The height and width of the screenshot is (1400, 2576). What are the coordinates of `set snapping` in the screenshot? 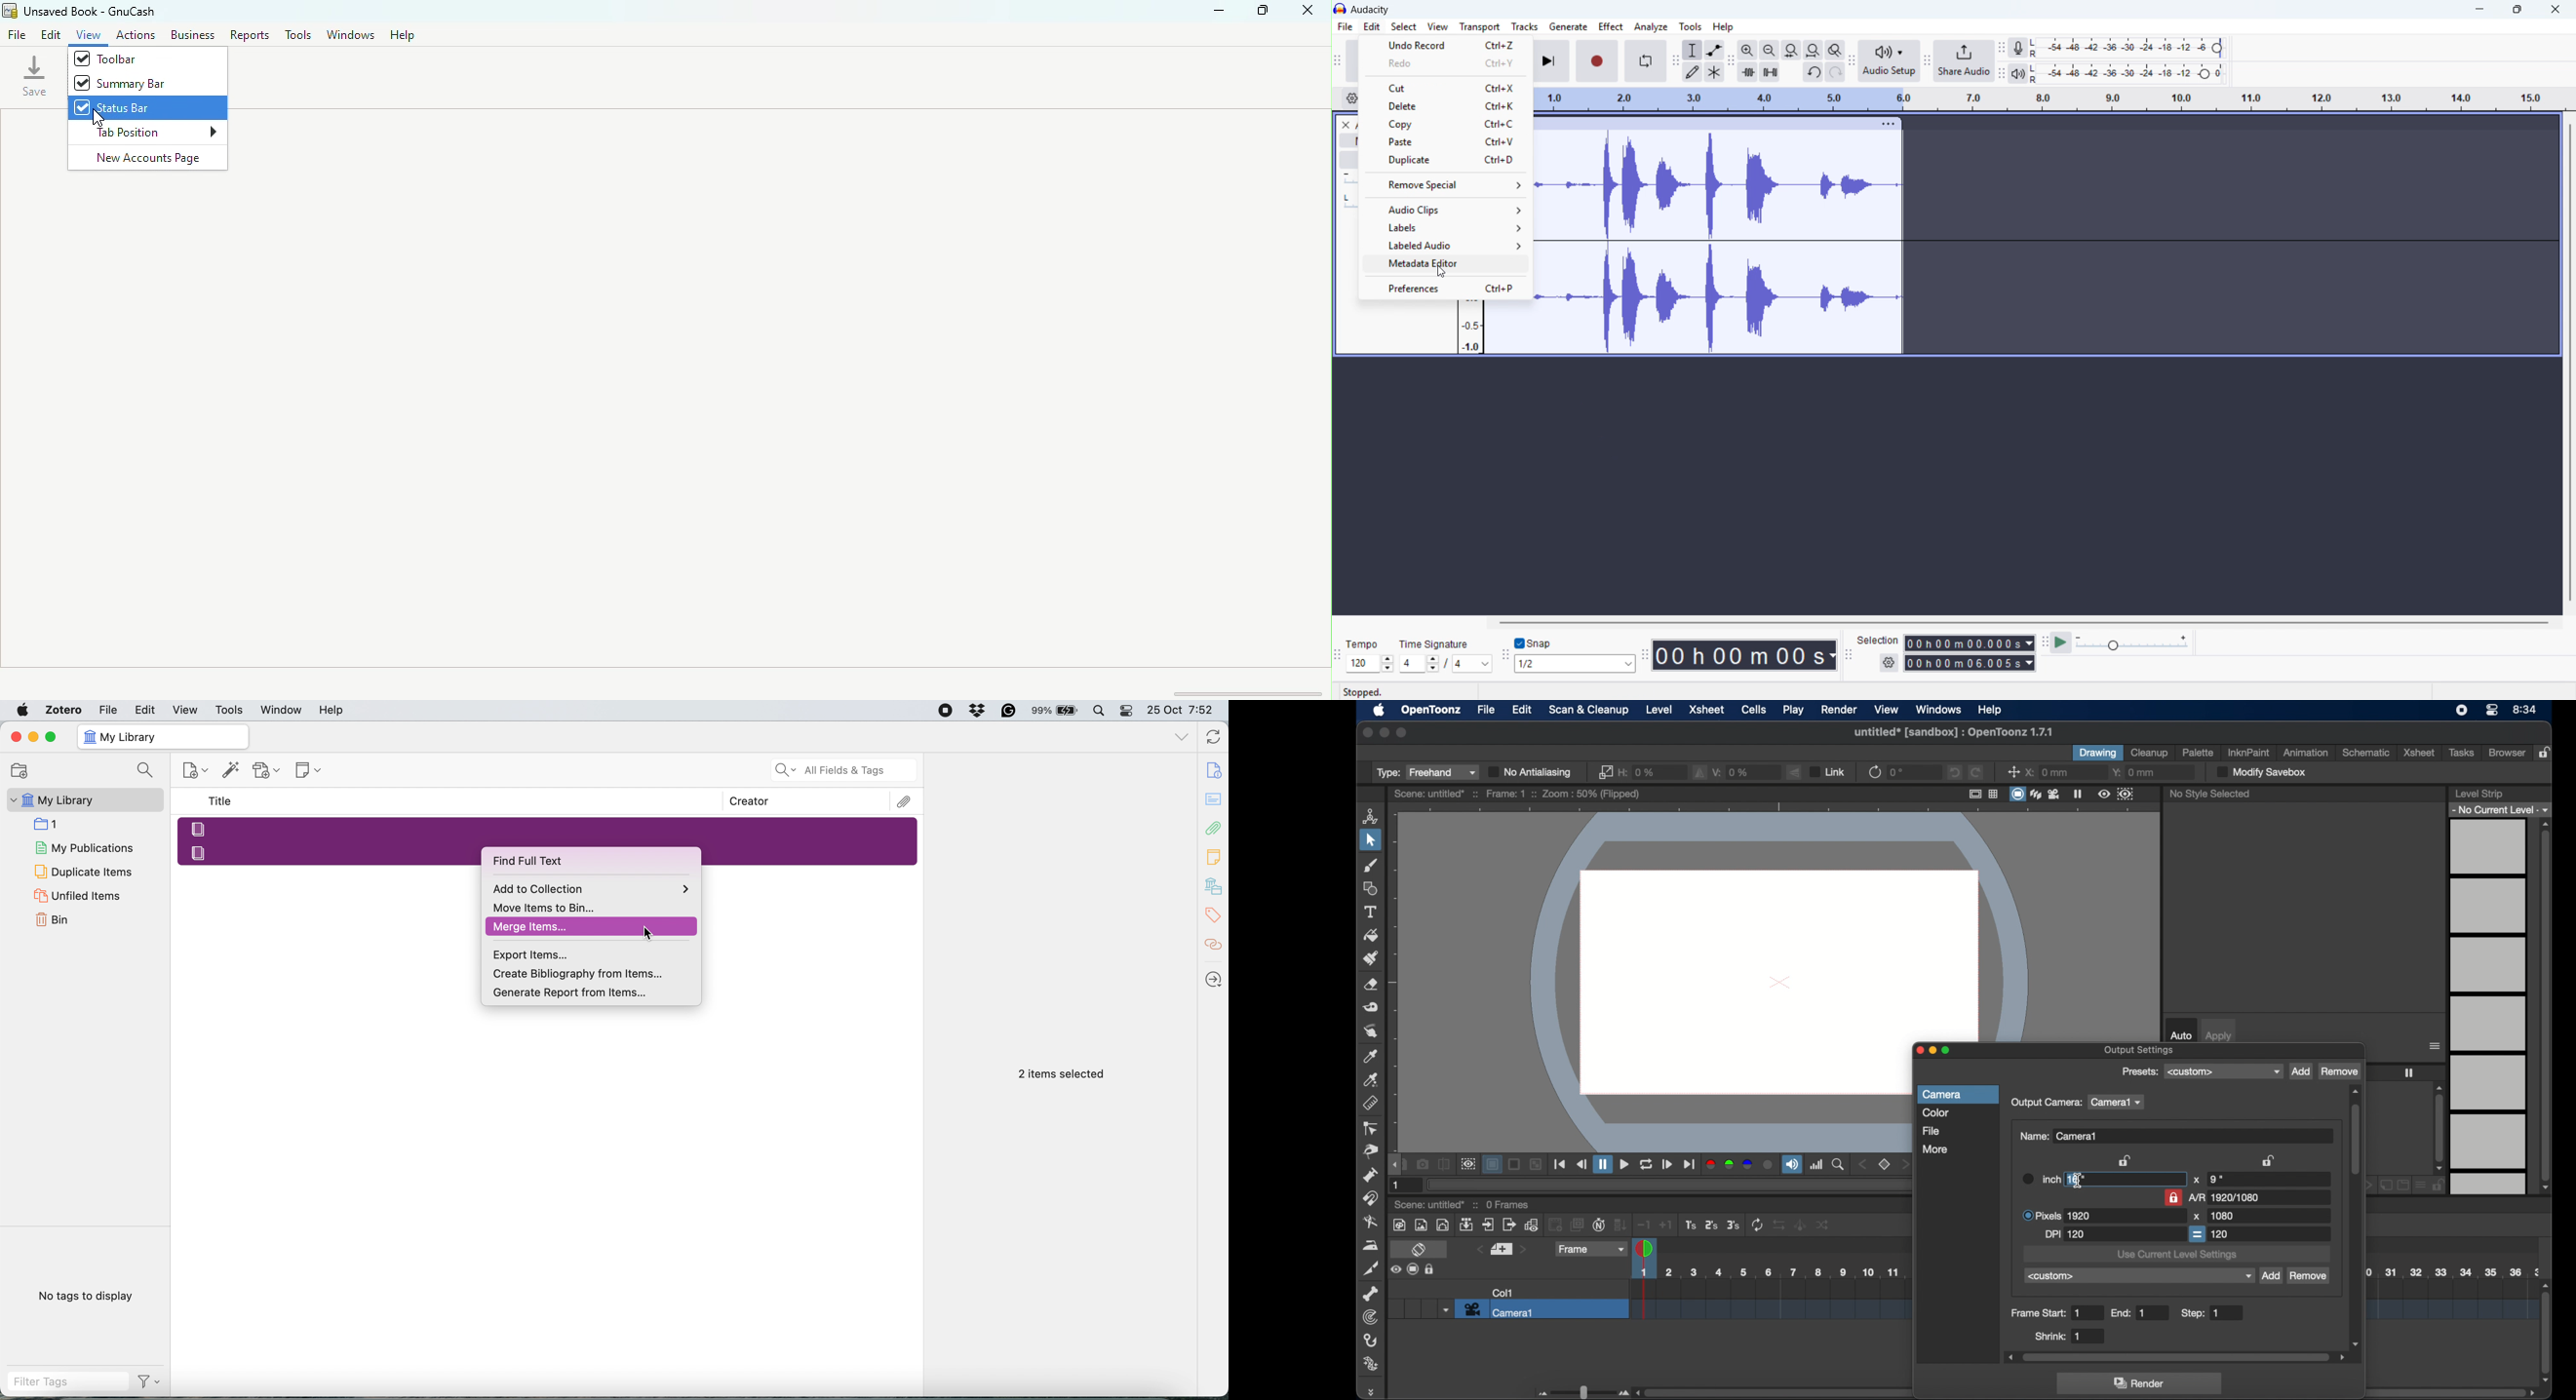 It's located at (1575, 664).